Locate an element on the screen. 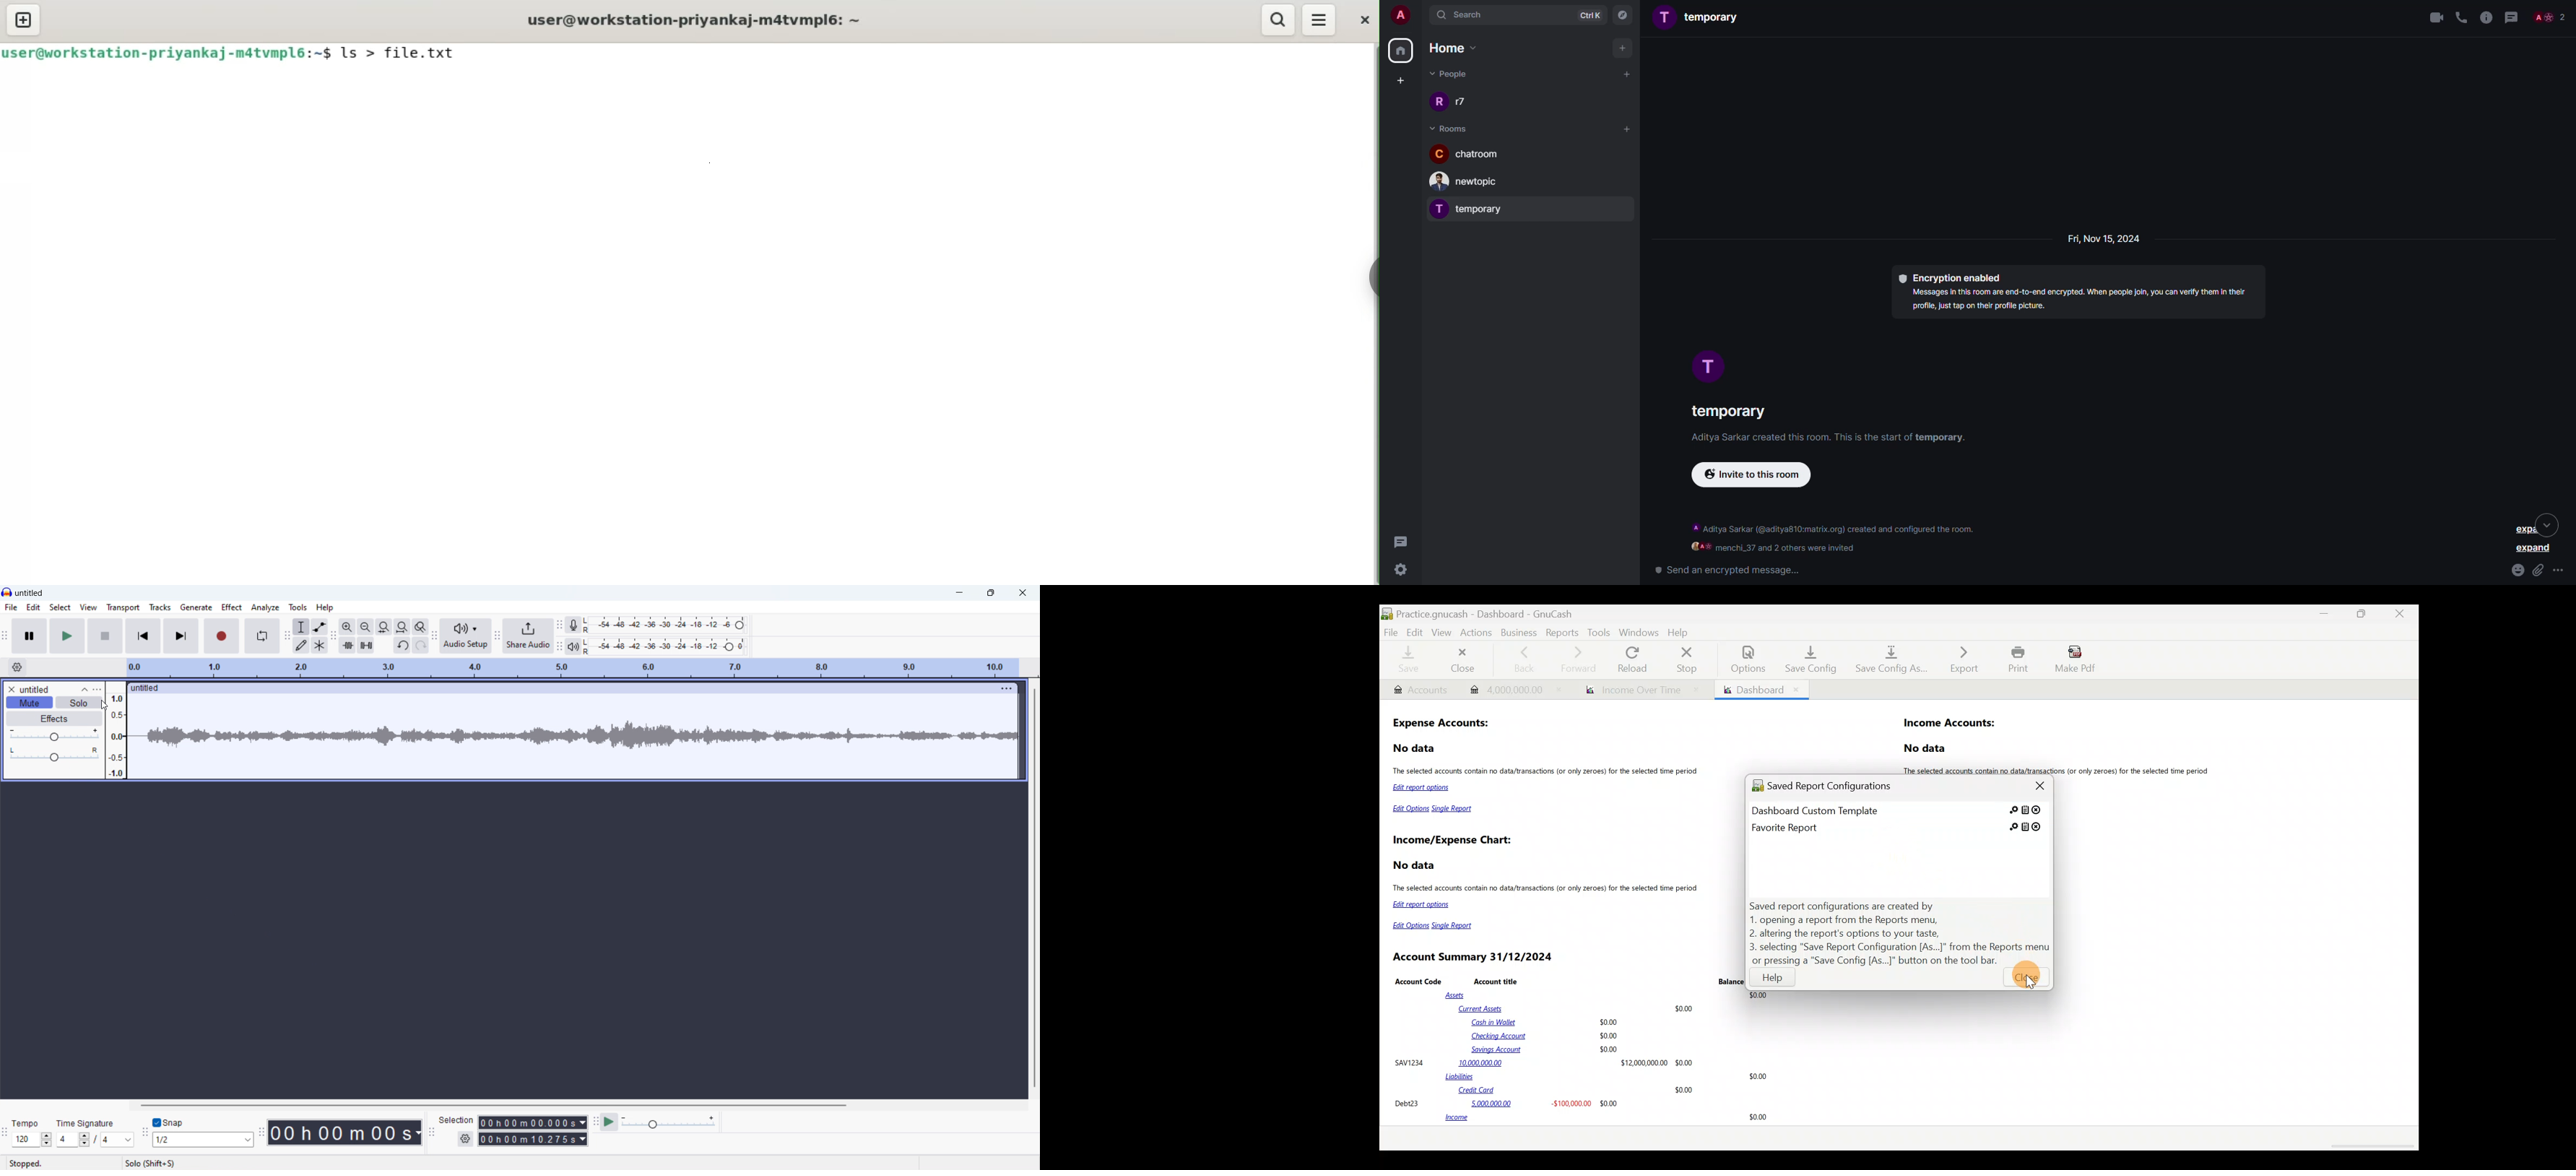 This screenshot has width=2576, height=1176. No data is located at coordinates (1415, 749).